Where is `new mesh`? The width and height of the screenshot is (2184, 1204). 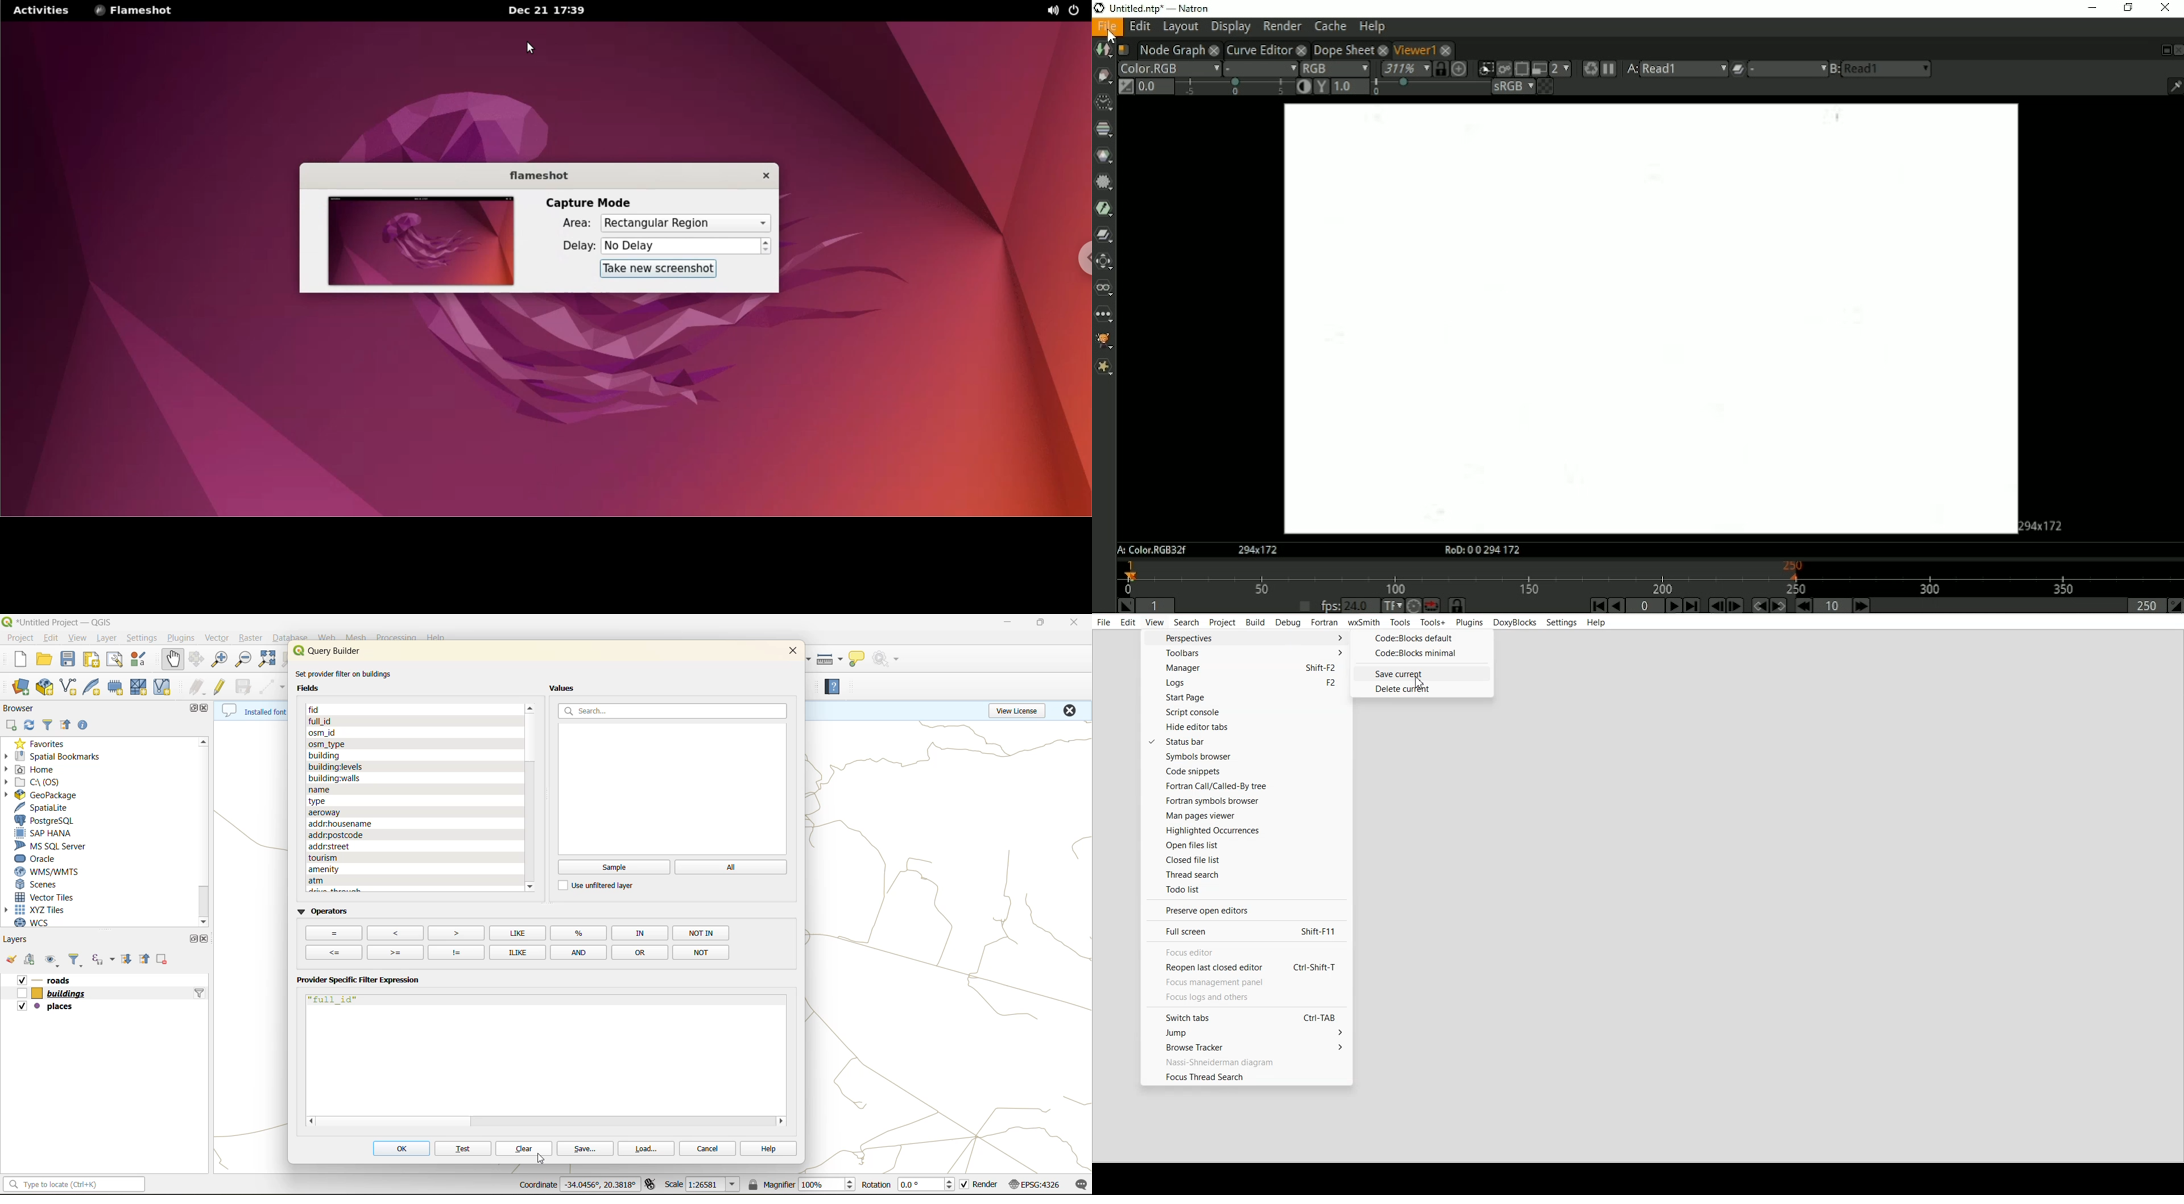 new mesh is located at coordinates (140, 689).